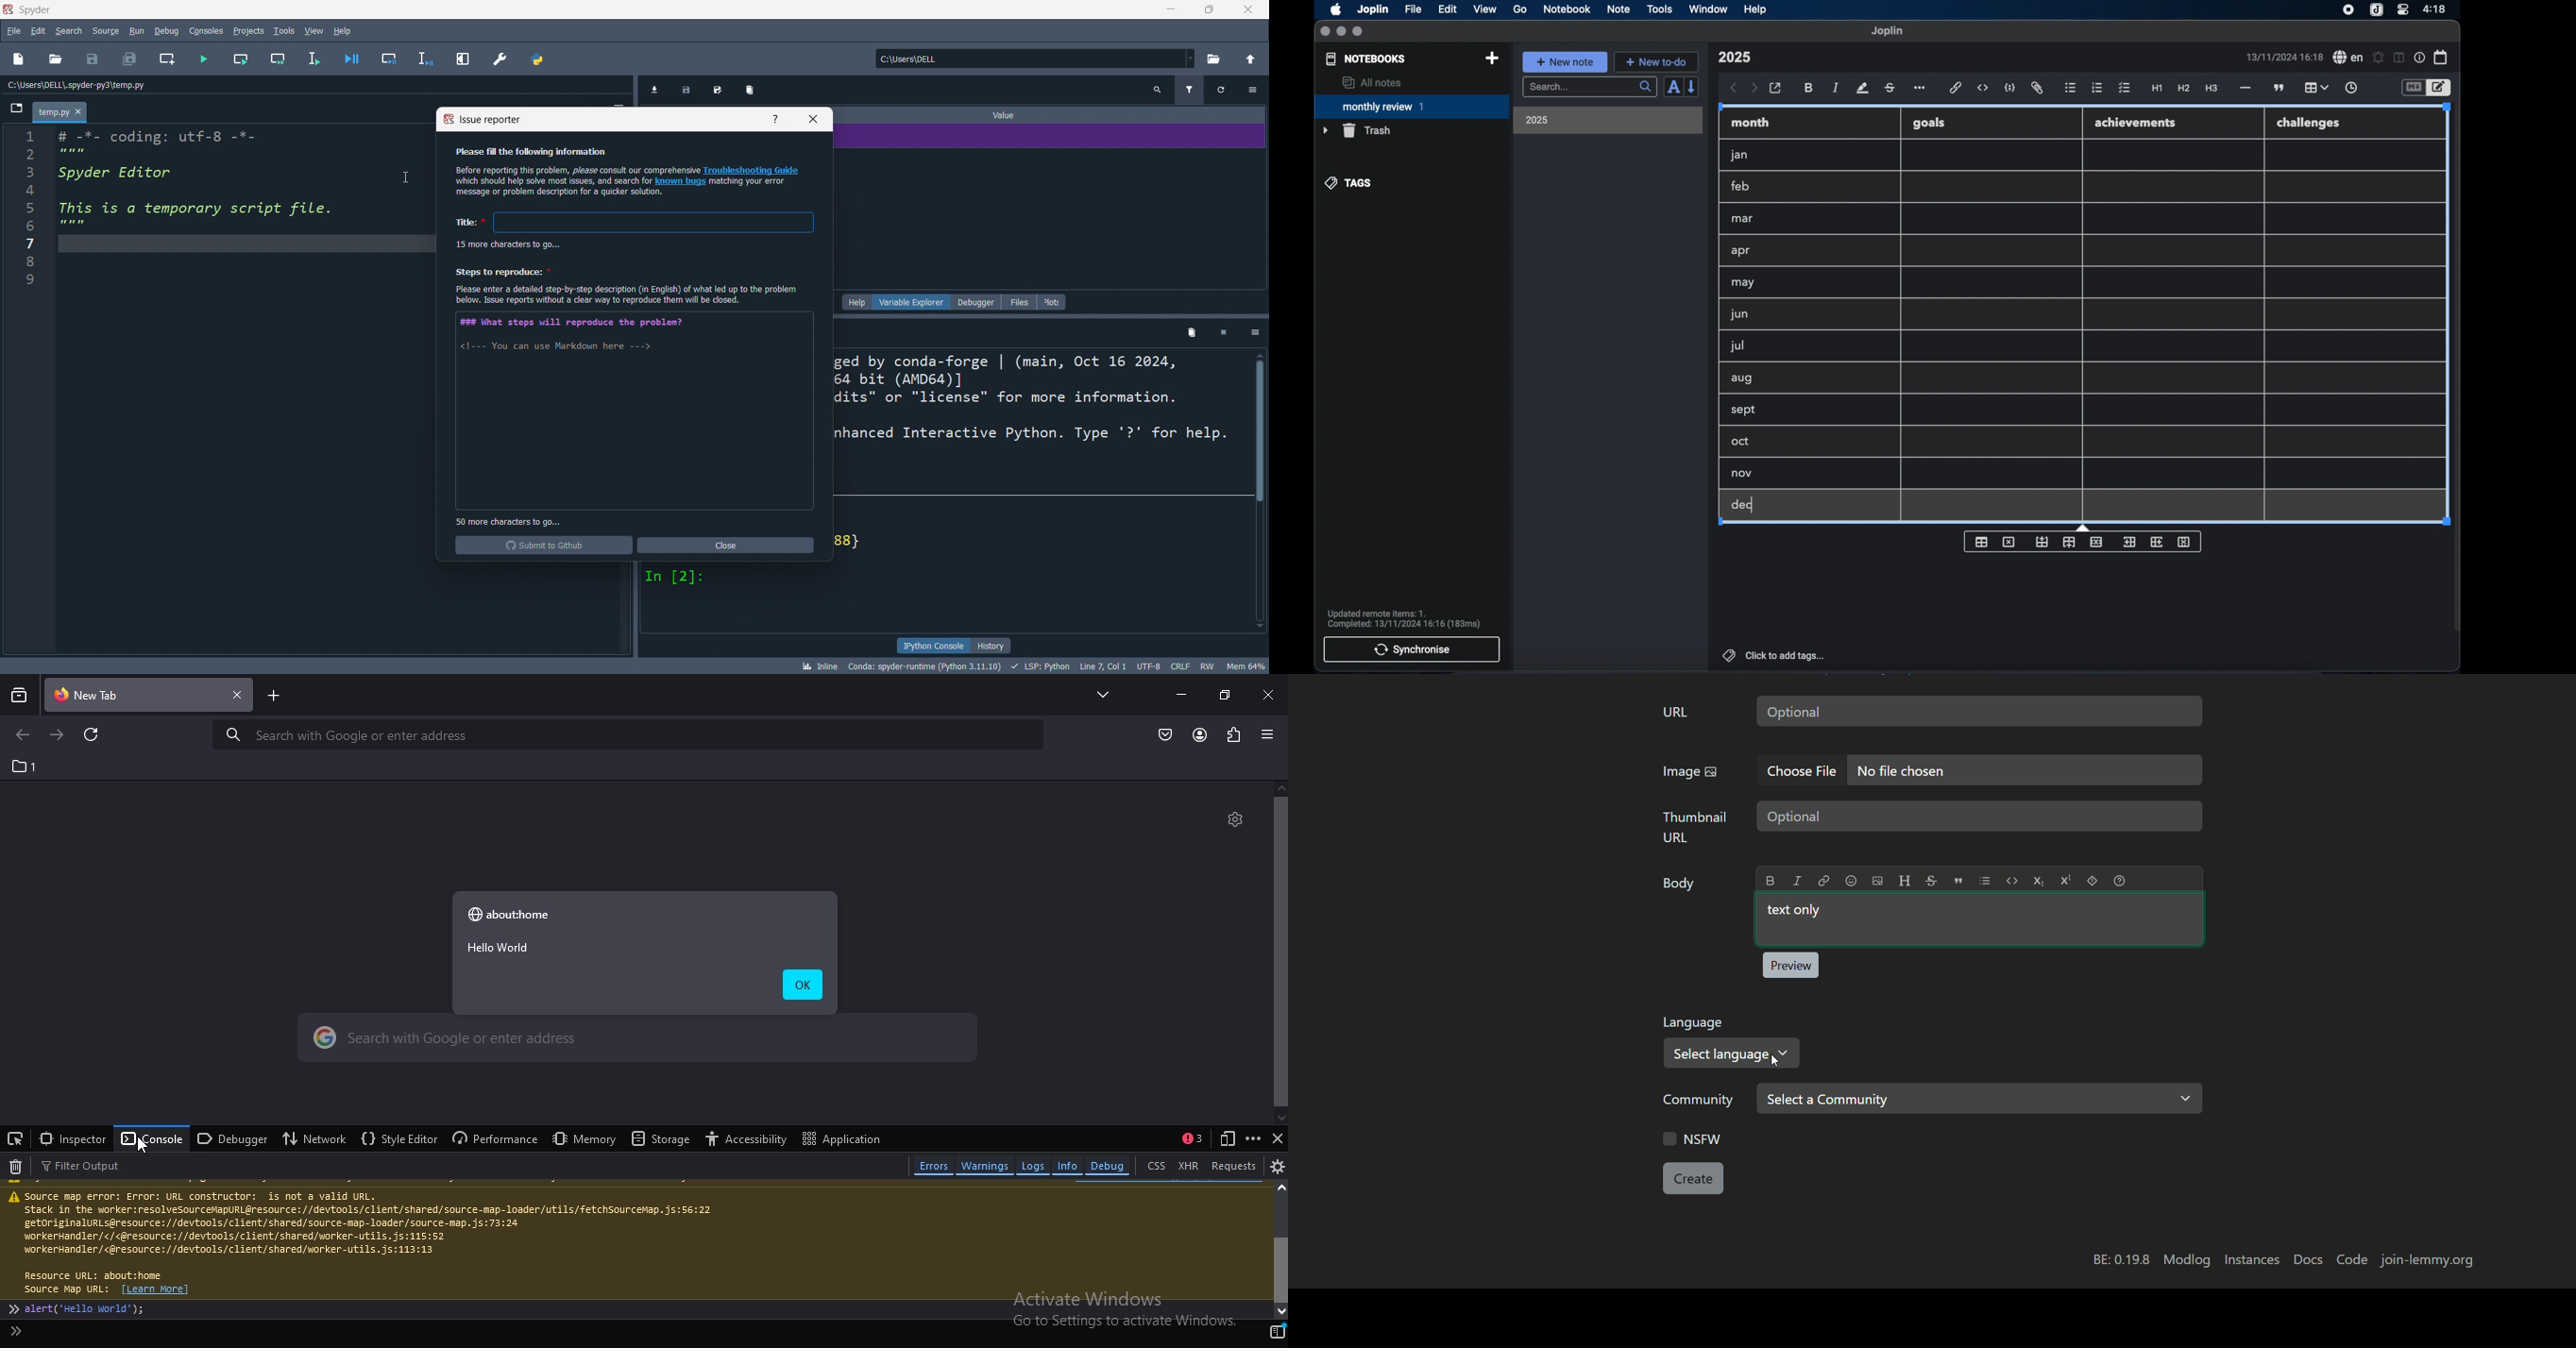 Image resolution: width=2576 pixels, height=1372 pixels. Describe the element at coordinates (2420, 58) in the screenshot. I see `note properties` at that location.